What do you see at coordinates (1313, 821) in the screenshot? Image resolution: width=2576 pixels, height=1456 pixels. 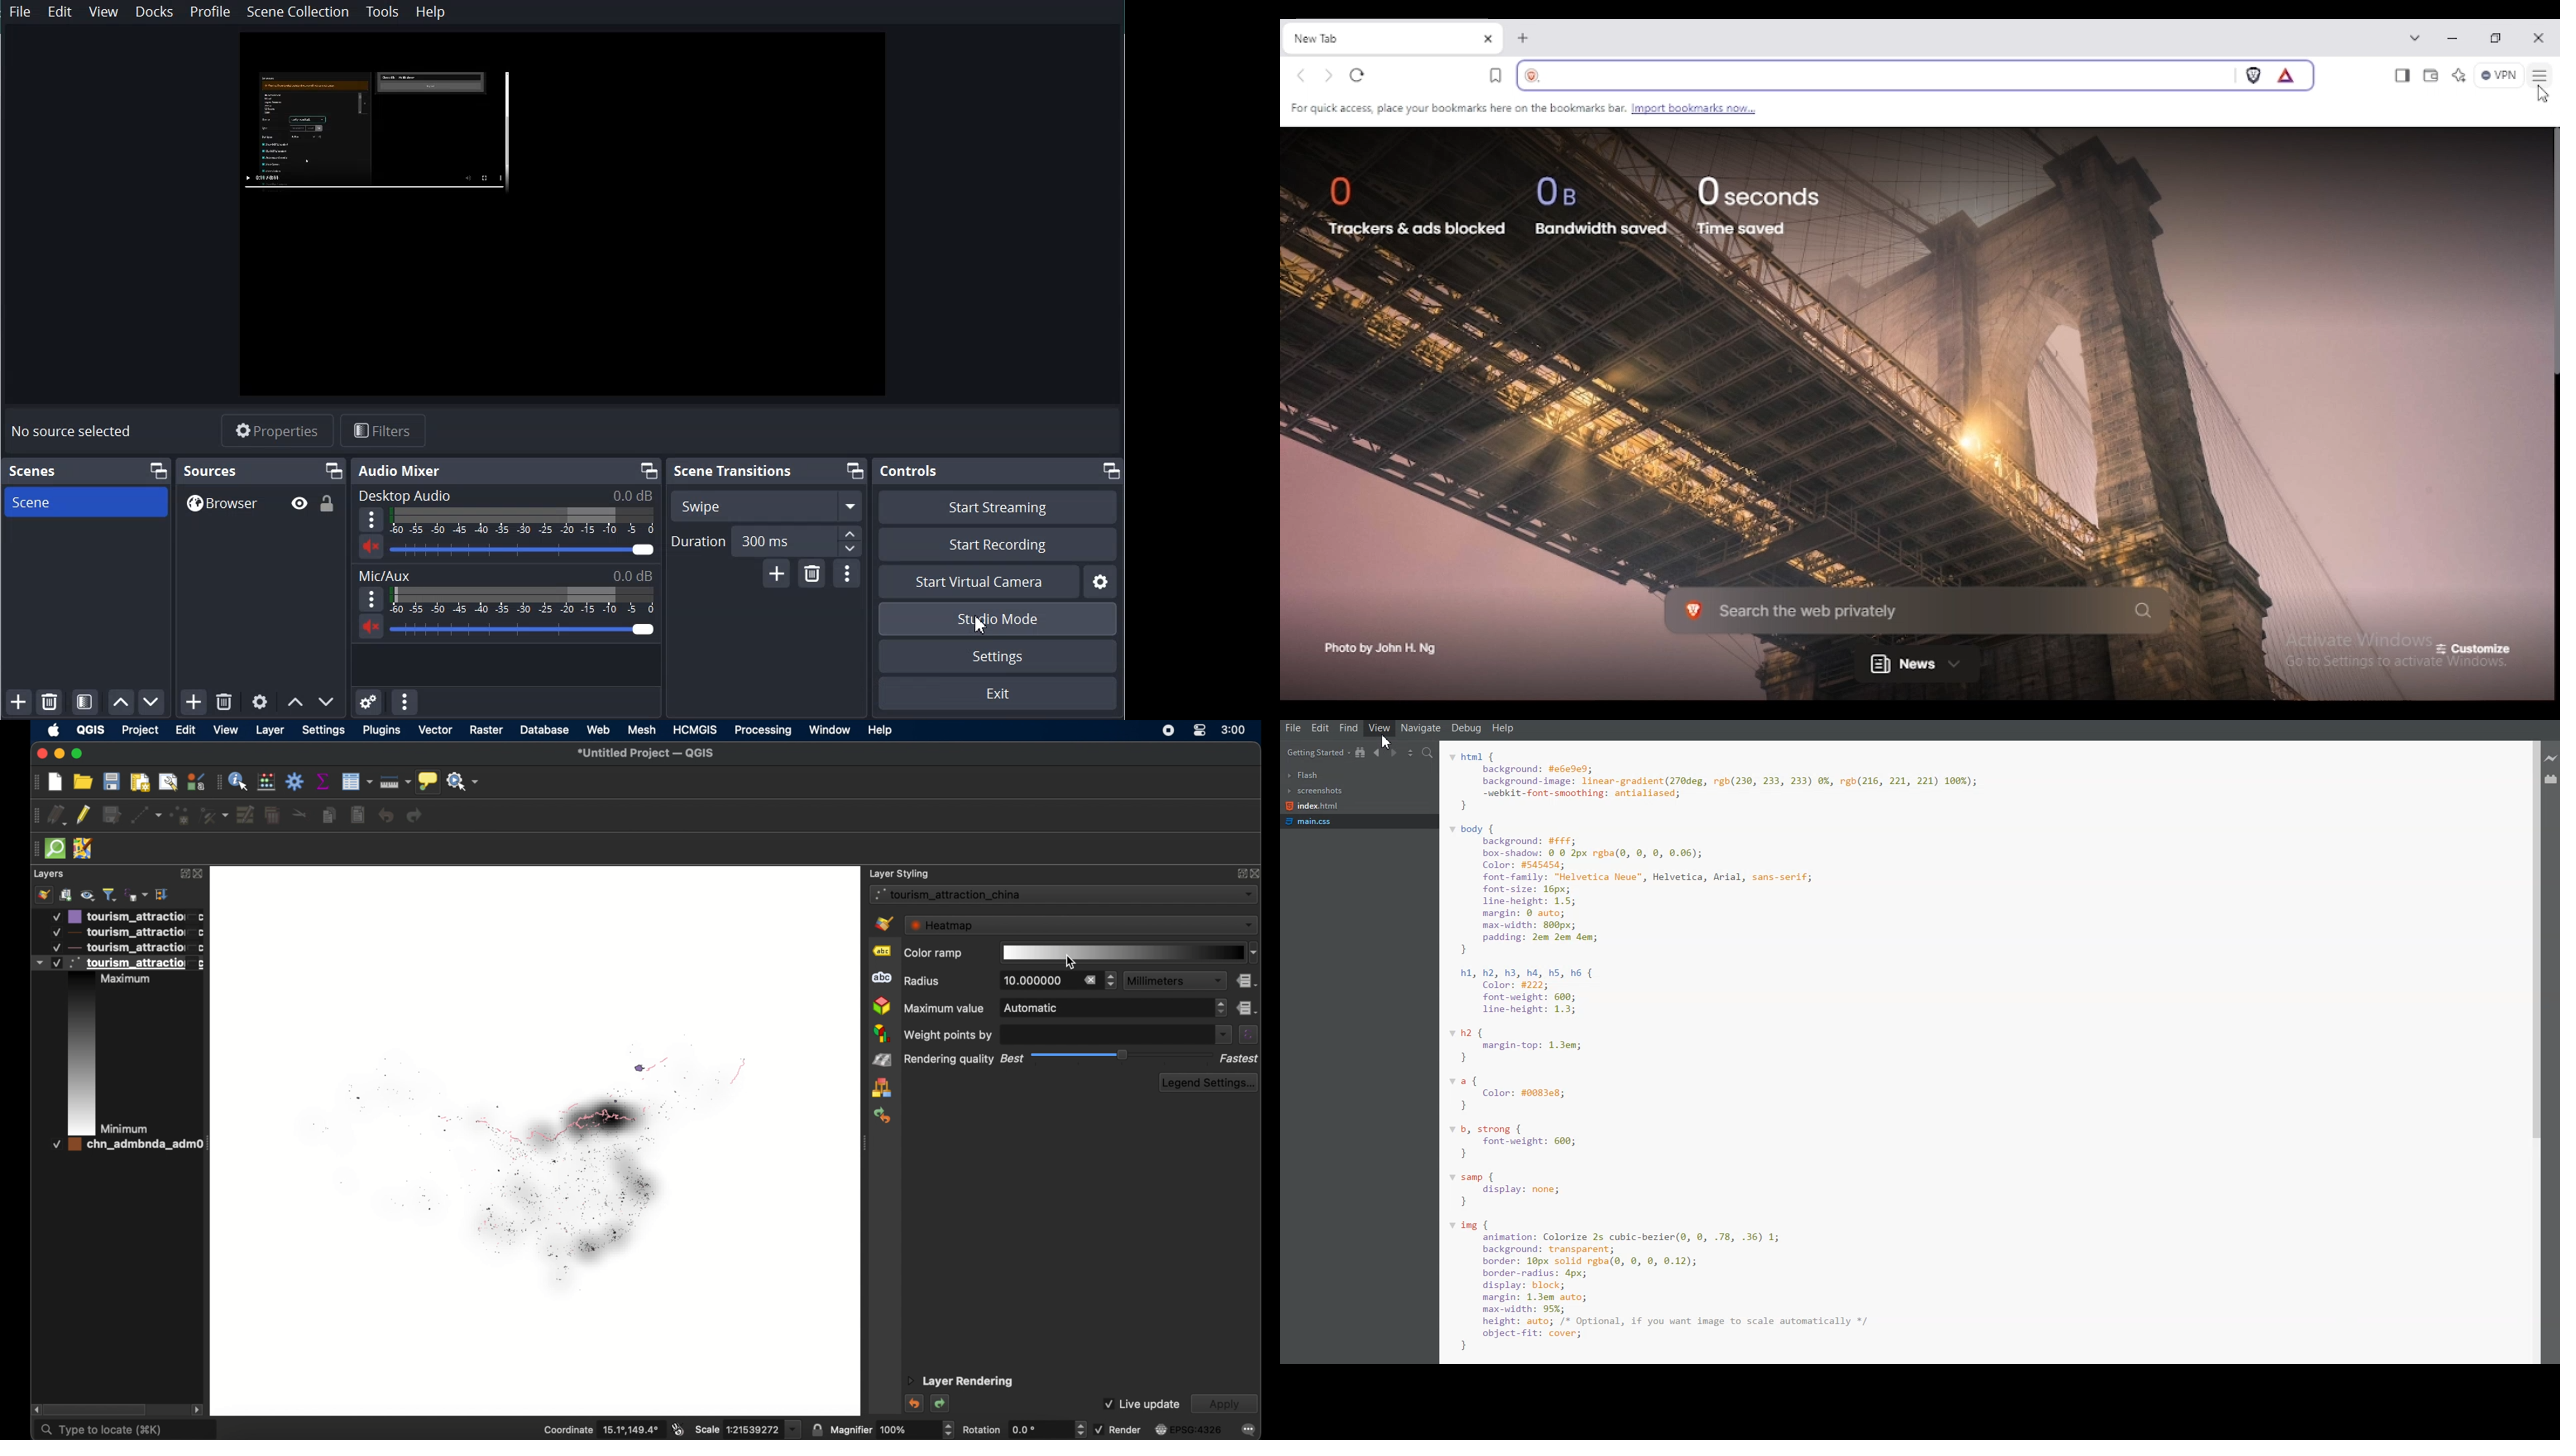 I see `main.css` at bounding box center [1313, 821].